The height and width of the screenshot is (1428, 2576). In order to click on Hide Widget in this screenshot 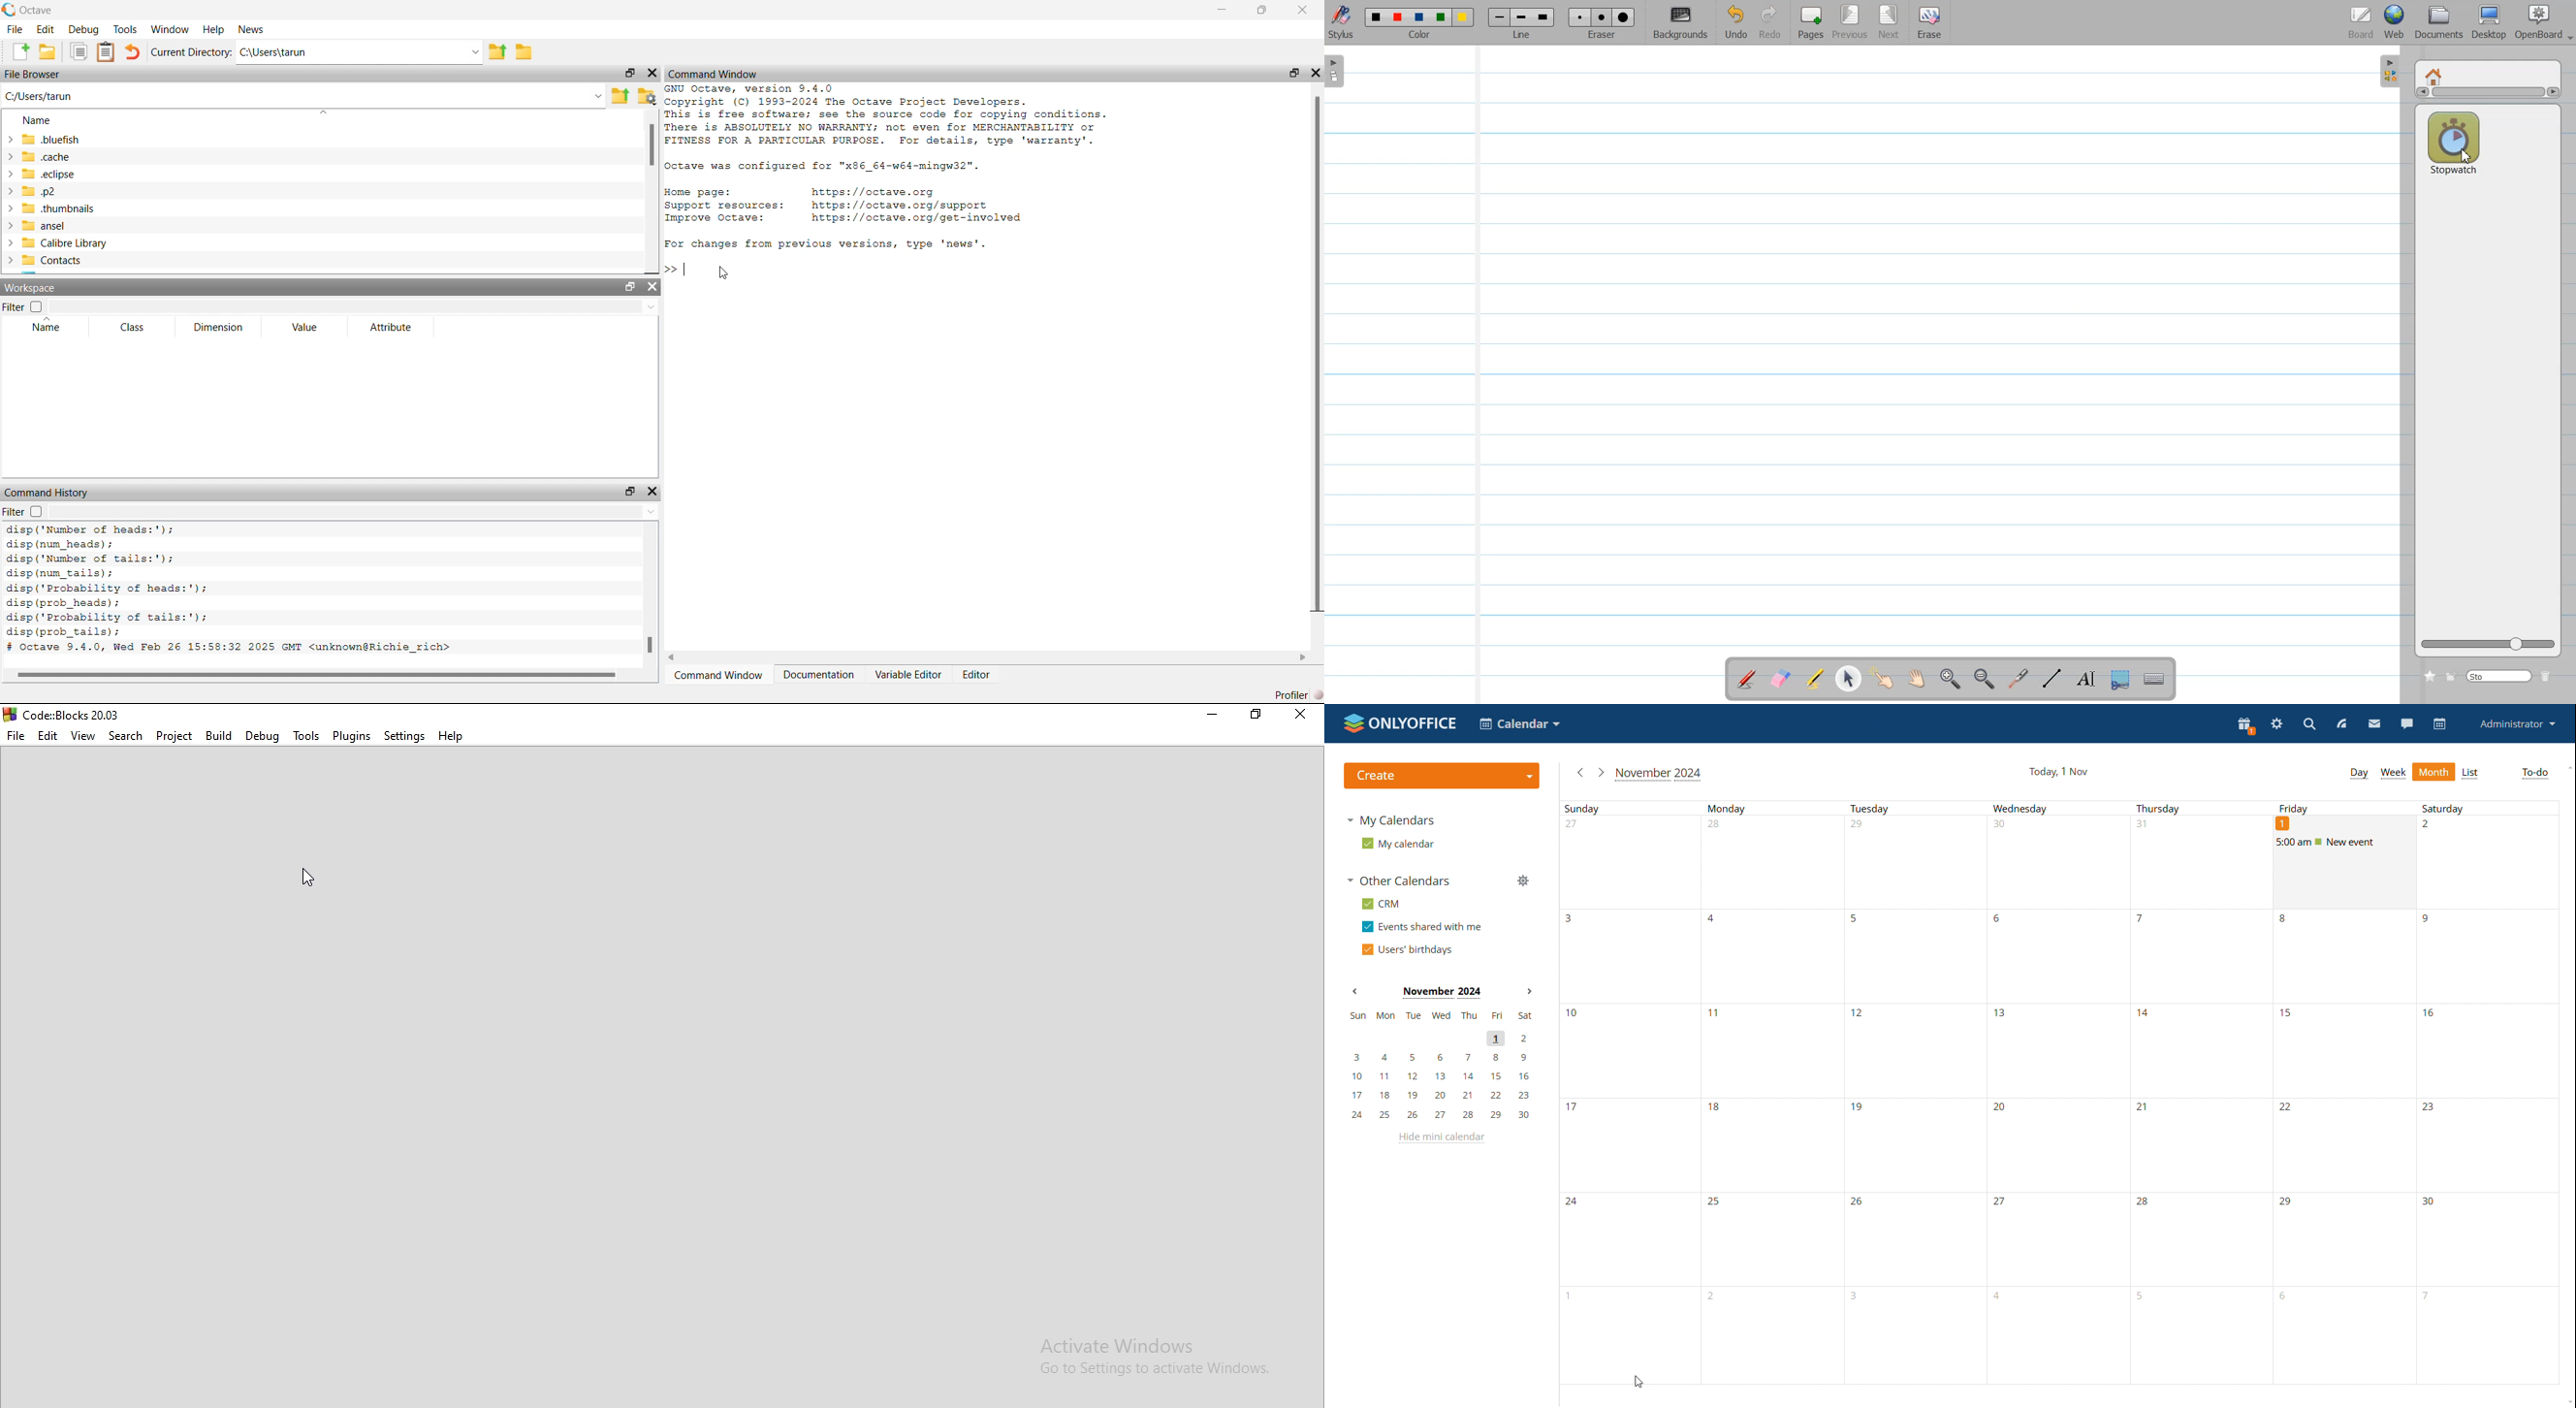, I will do `click(652, 72)`.